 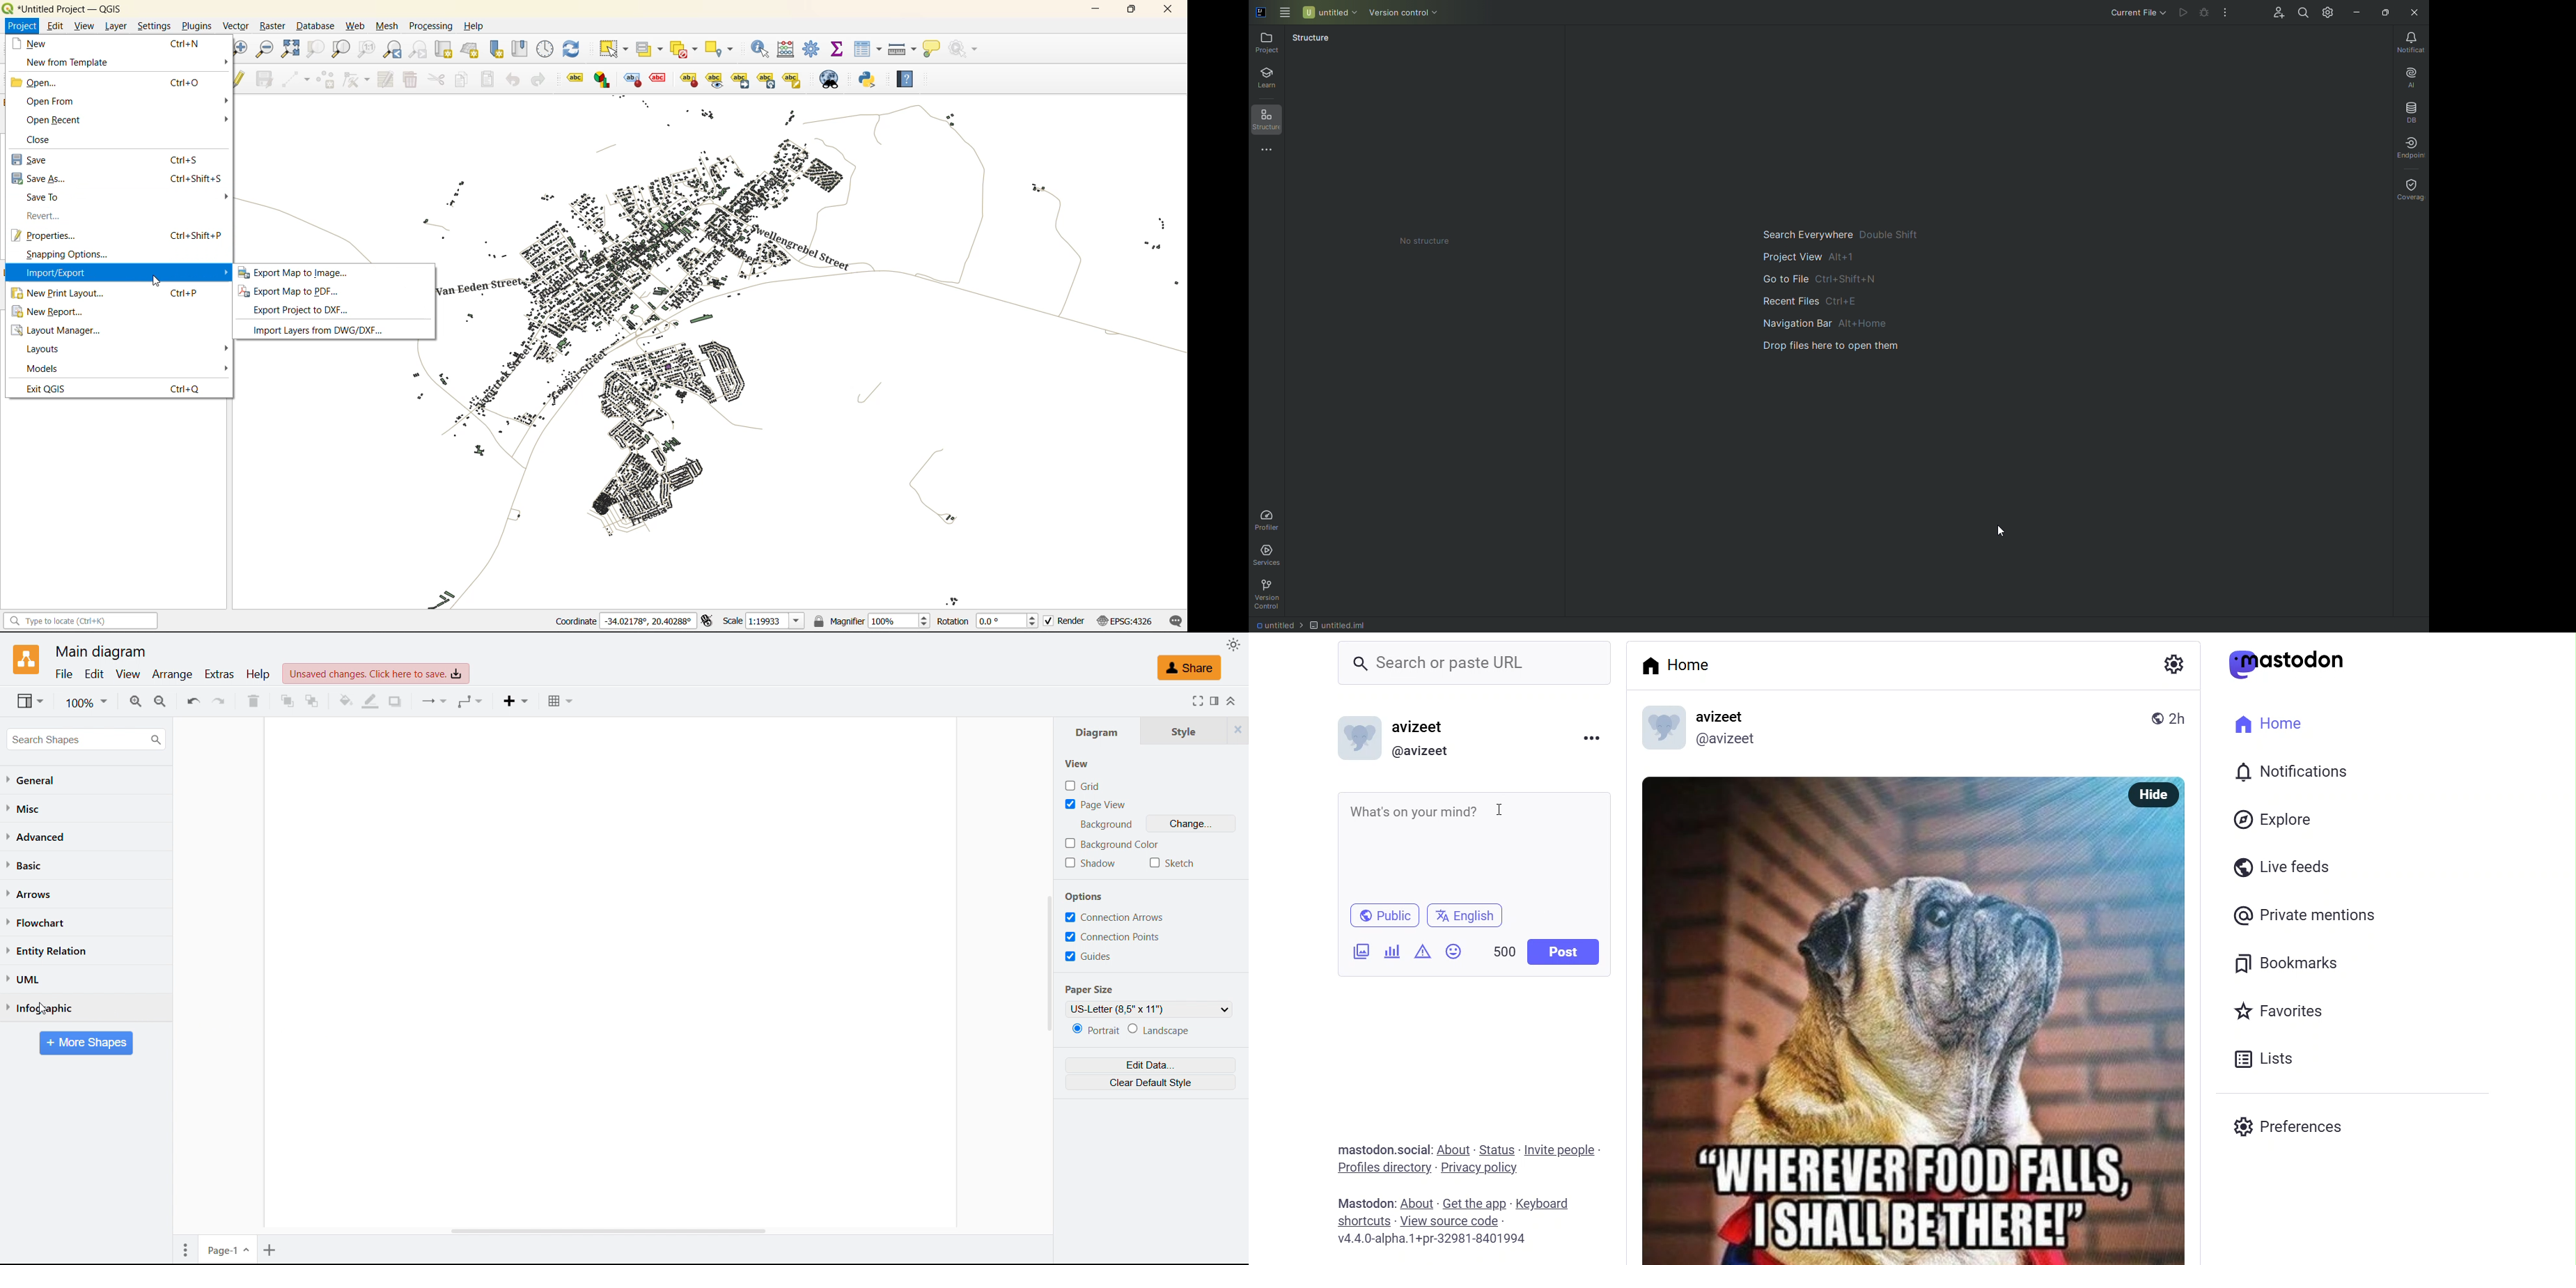 What do you see at coordinates (27, 808) in the screenshot?
I see `Miscellaneous ` at bounding box center [27, 808].